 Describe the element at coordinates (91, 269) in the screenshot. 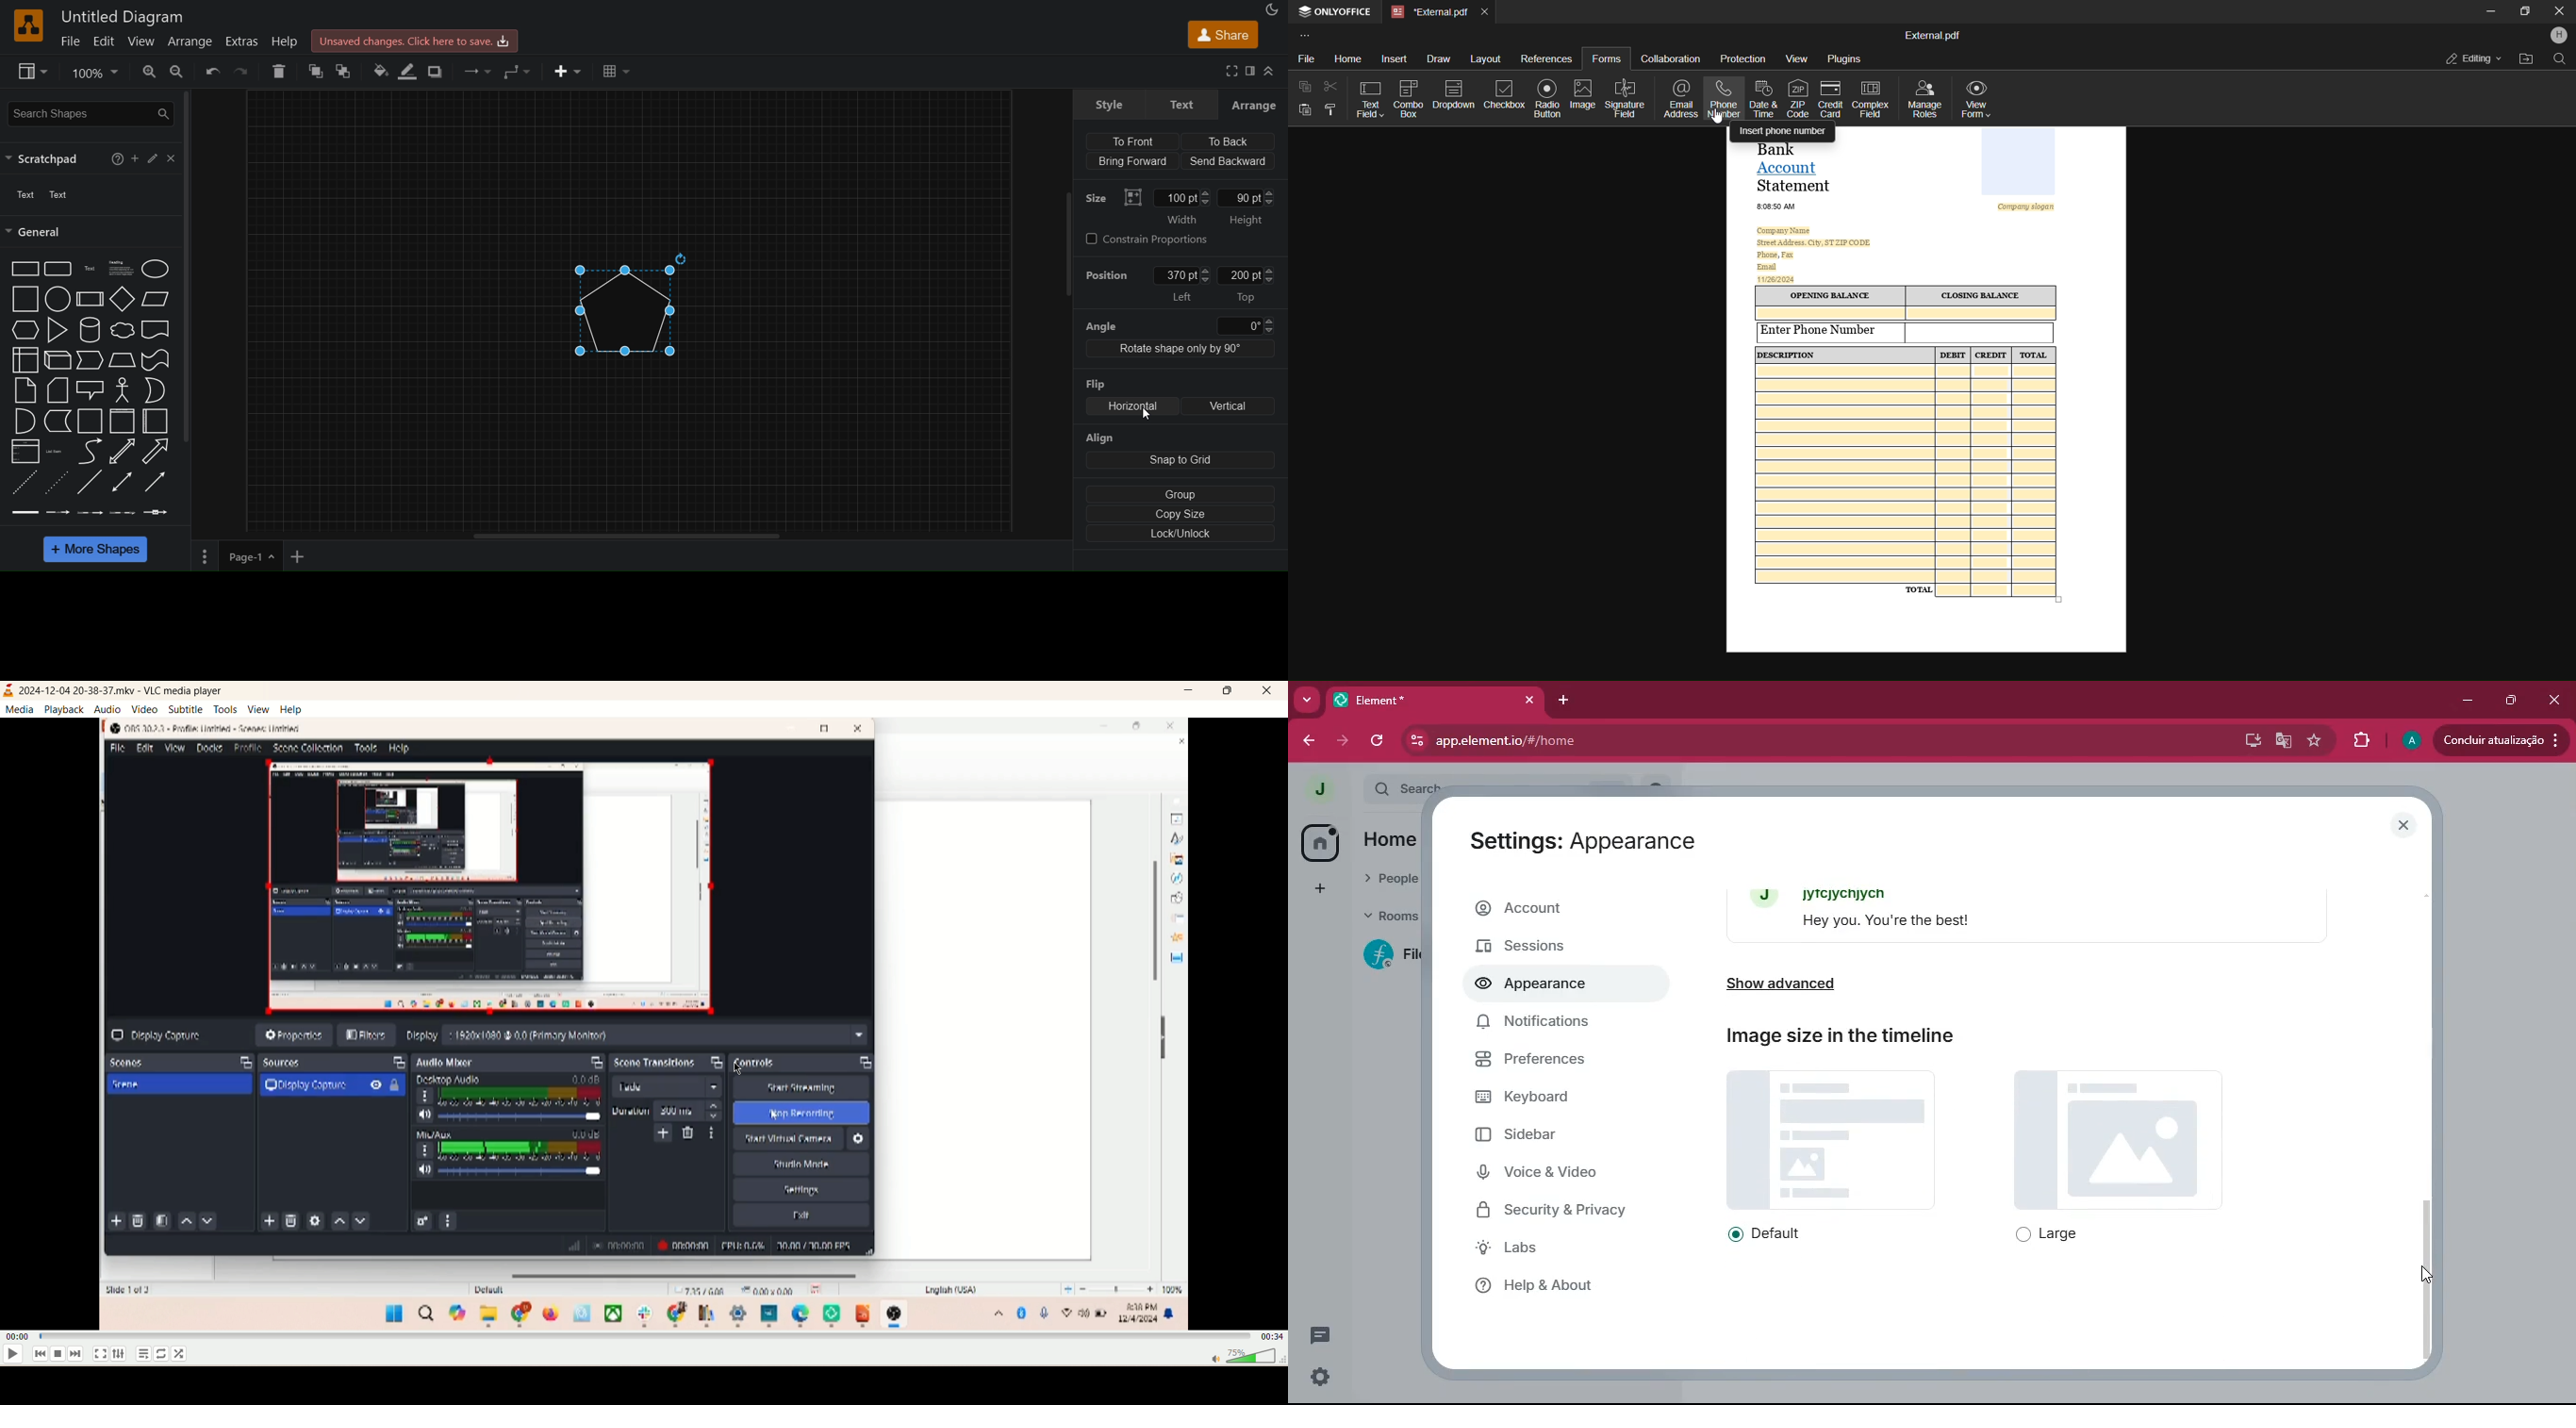

I see `Text` at that location.